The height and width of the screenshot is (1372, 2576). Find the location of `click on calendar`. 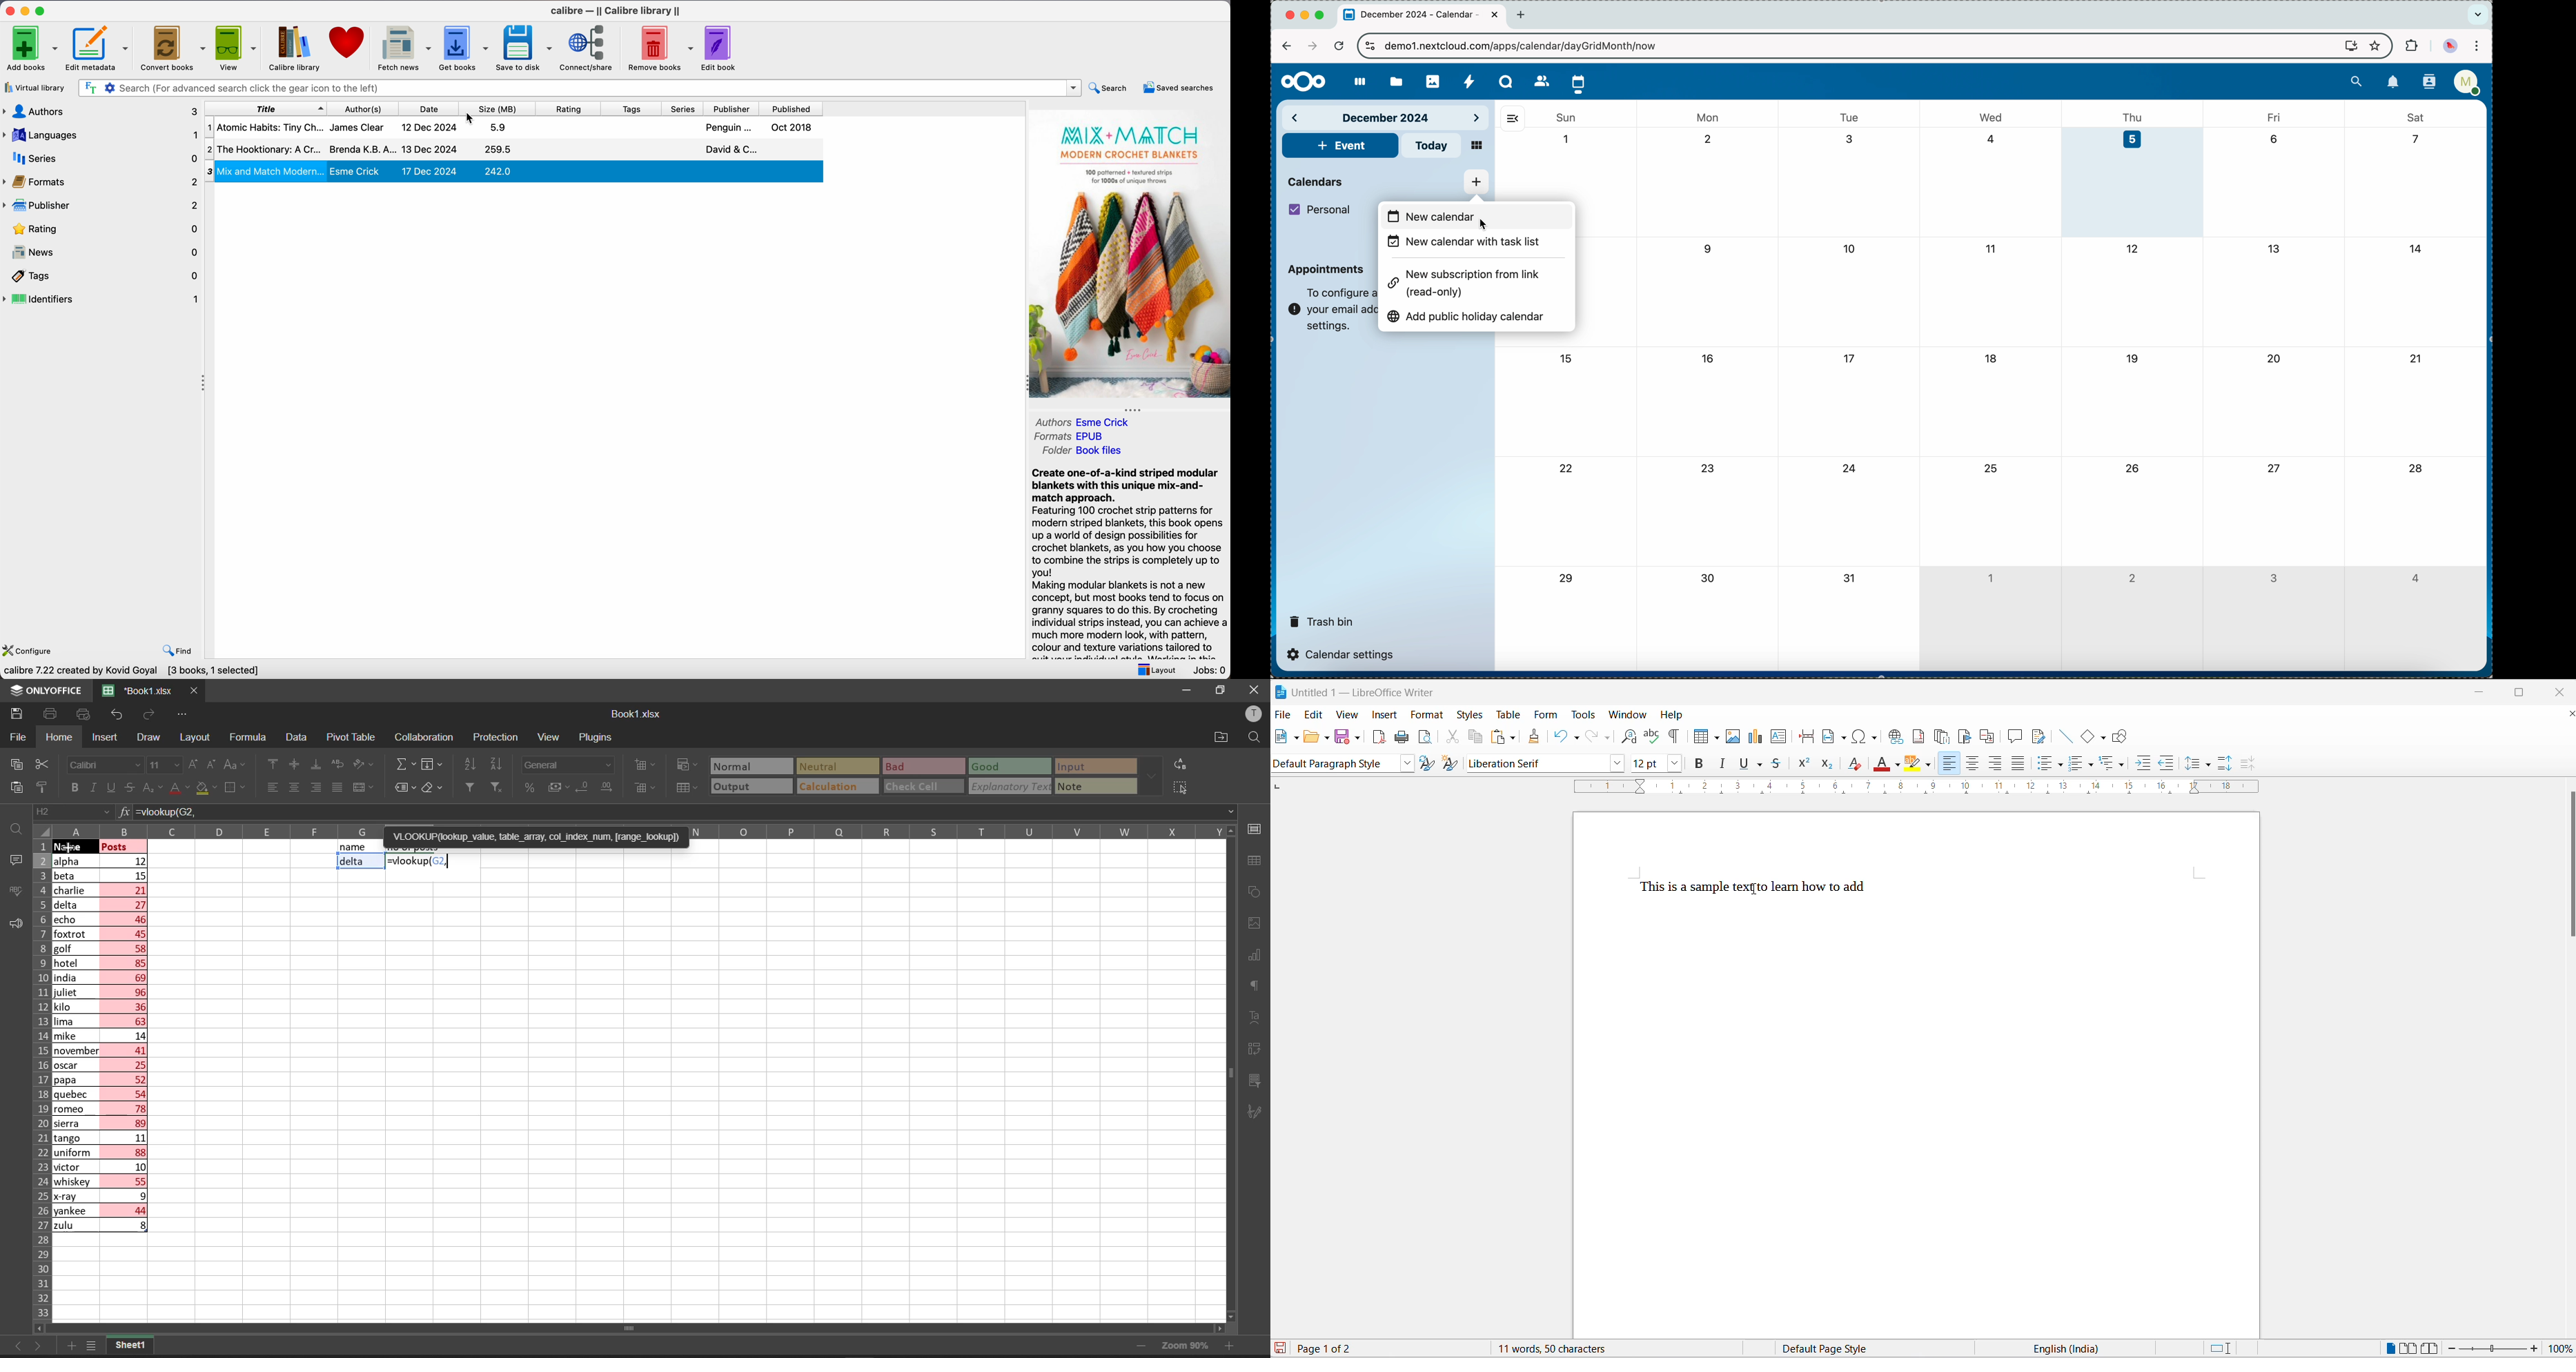

click on calendar is located at coordinates (1579, 83).